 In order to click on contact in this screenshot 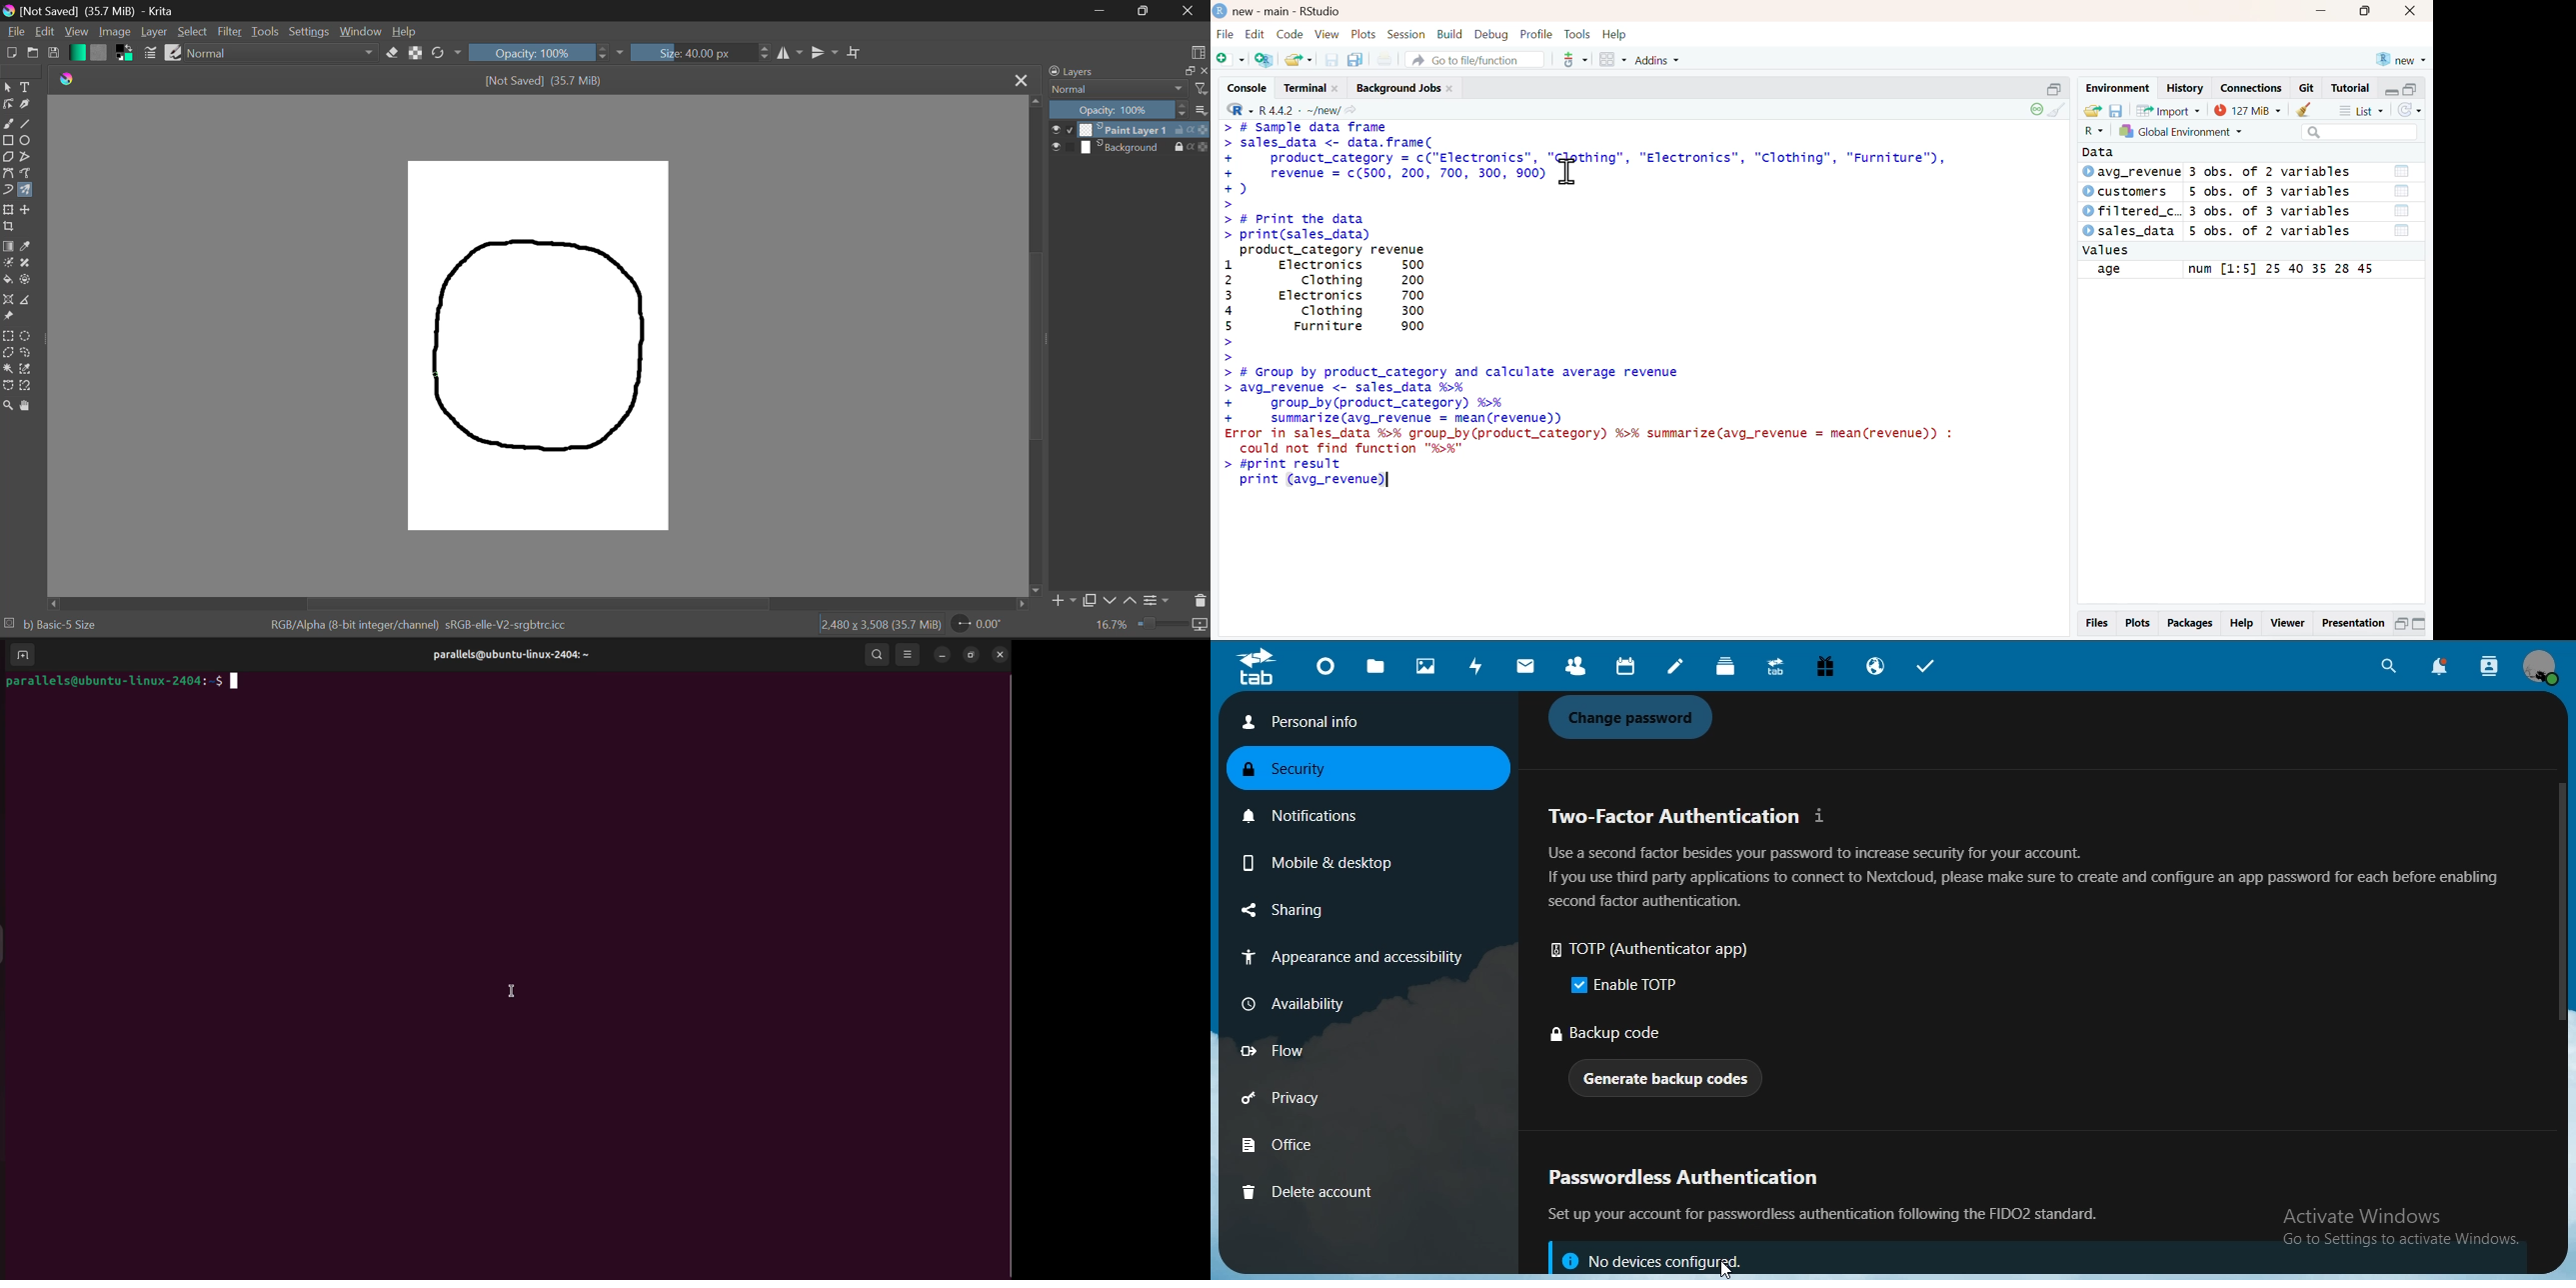, I will do `click(1575, 667)`.